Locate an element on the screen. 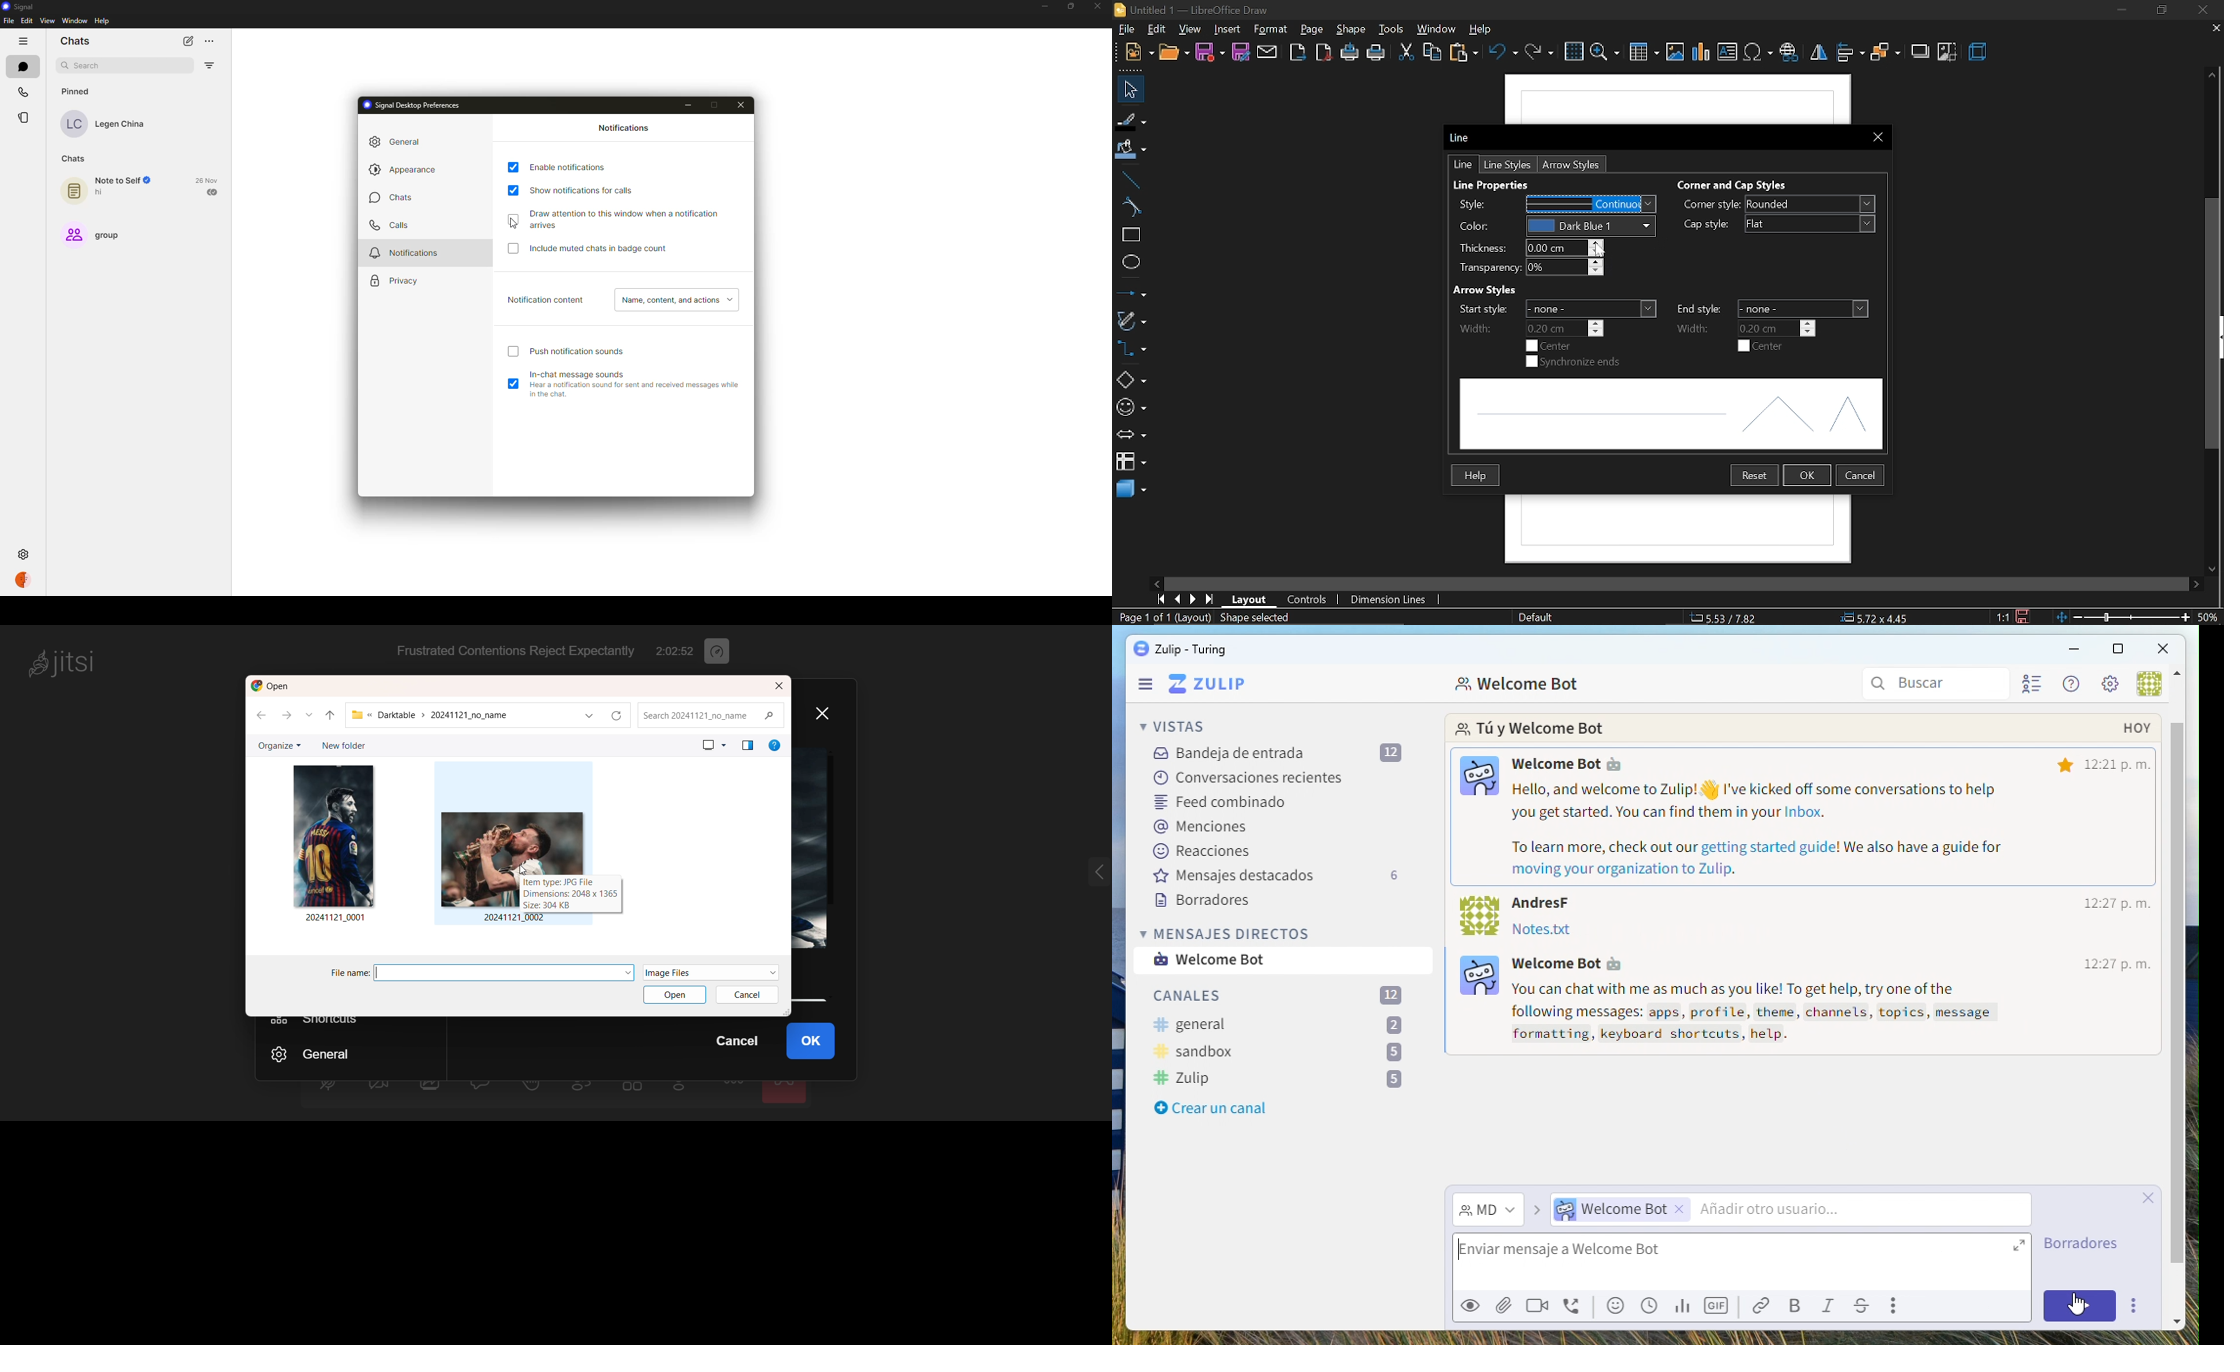 The image size is (2240, 1372). rectangle is located at coordinates (1132, 235).